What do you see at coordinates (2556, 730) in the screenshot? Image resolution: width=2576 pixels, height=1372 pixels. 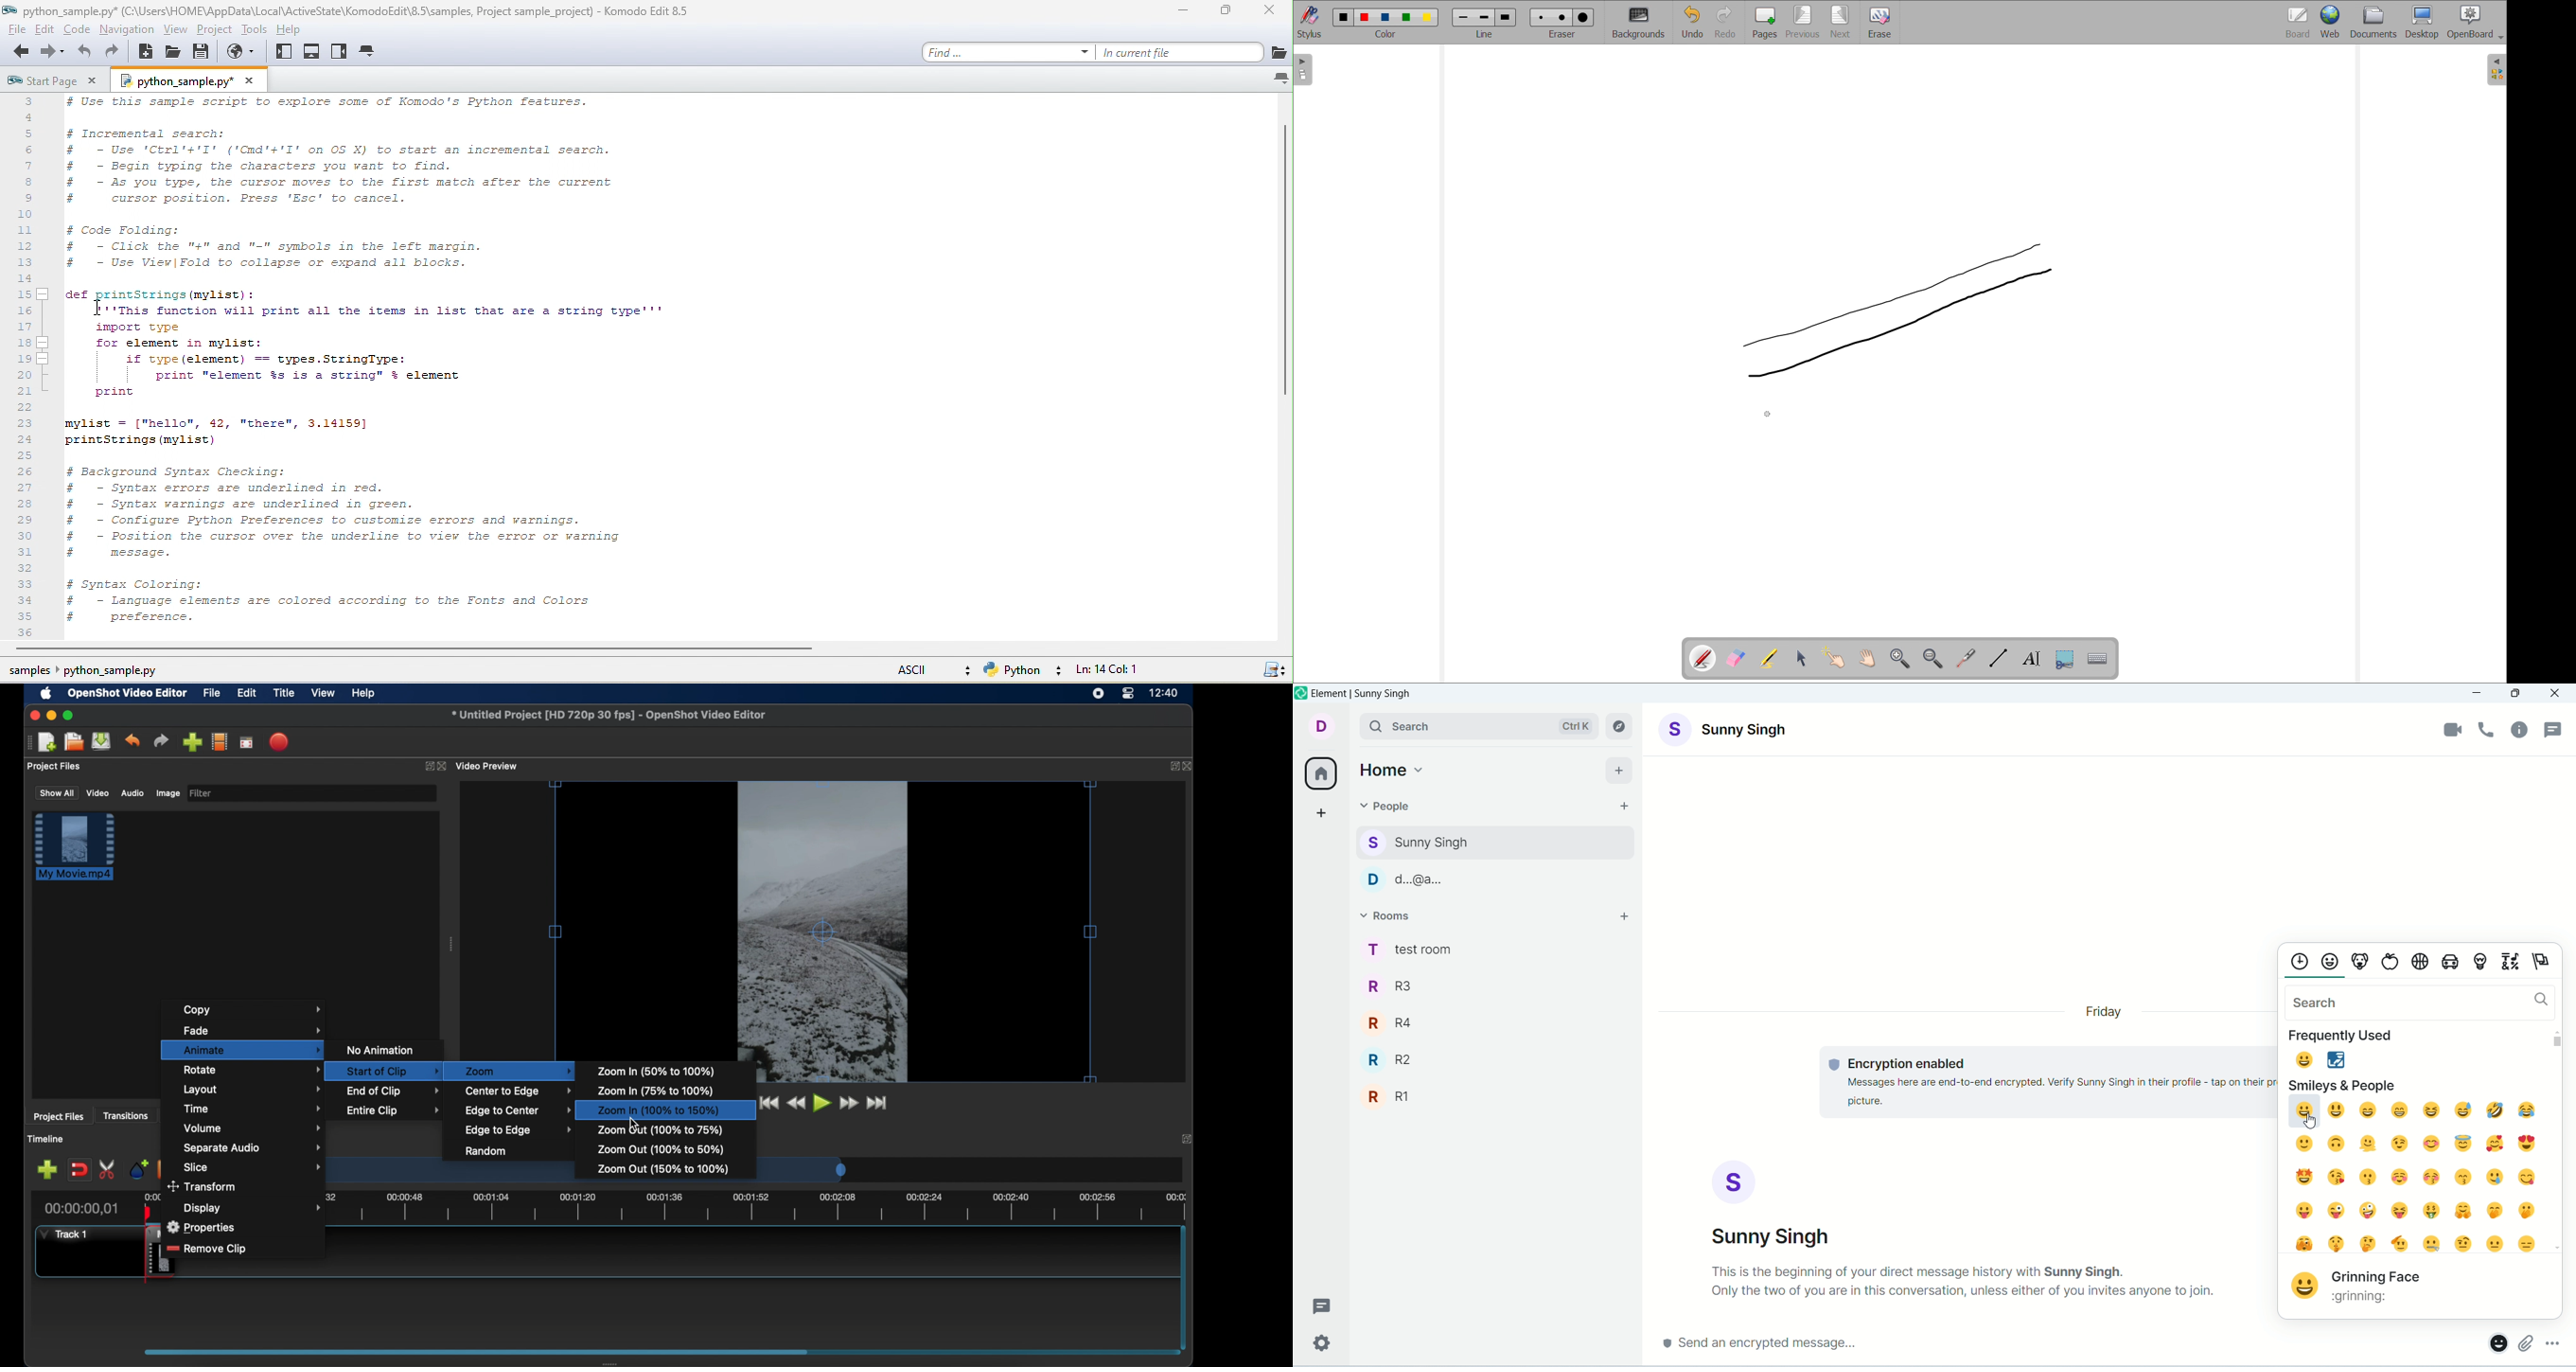 I see `threads` at bounding box center [2556, 730].